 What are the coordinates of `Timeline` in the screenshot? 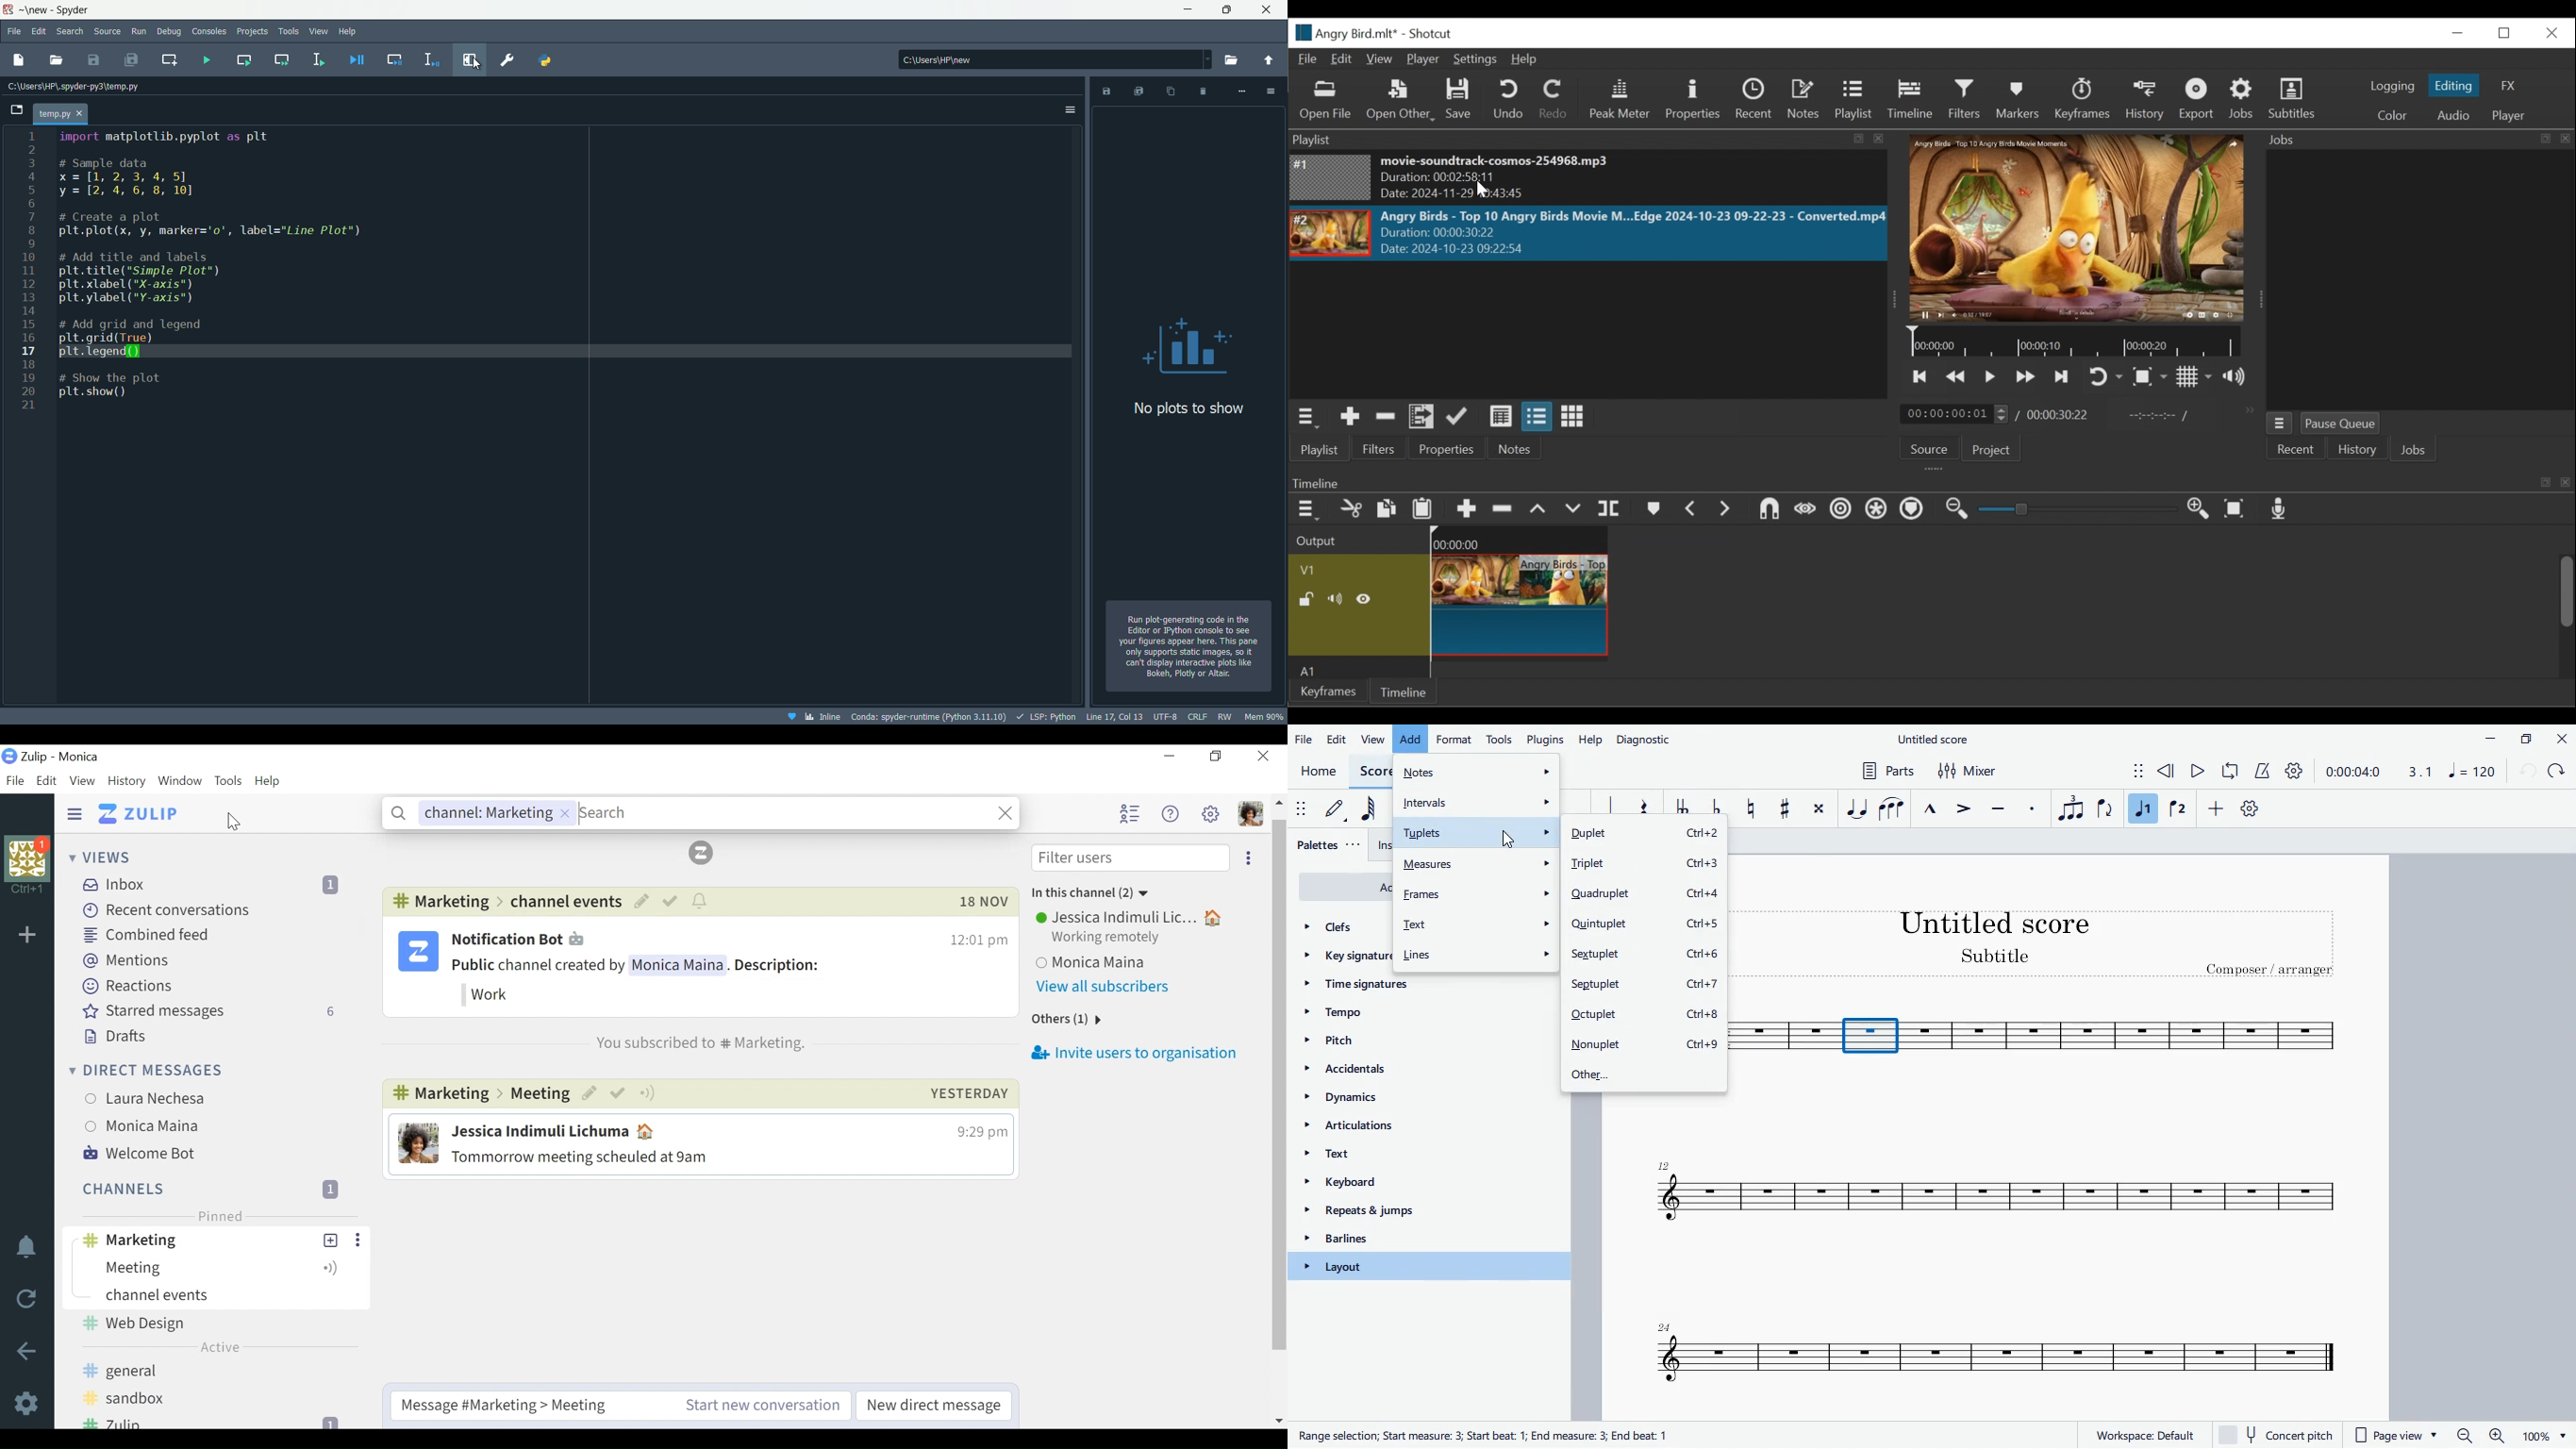 It's located at (1407, 691).